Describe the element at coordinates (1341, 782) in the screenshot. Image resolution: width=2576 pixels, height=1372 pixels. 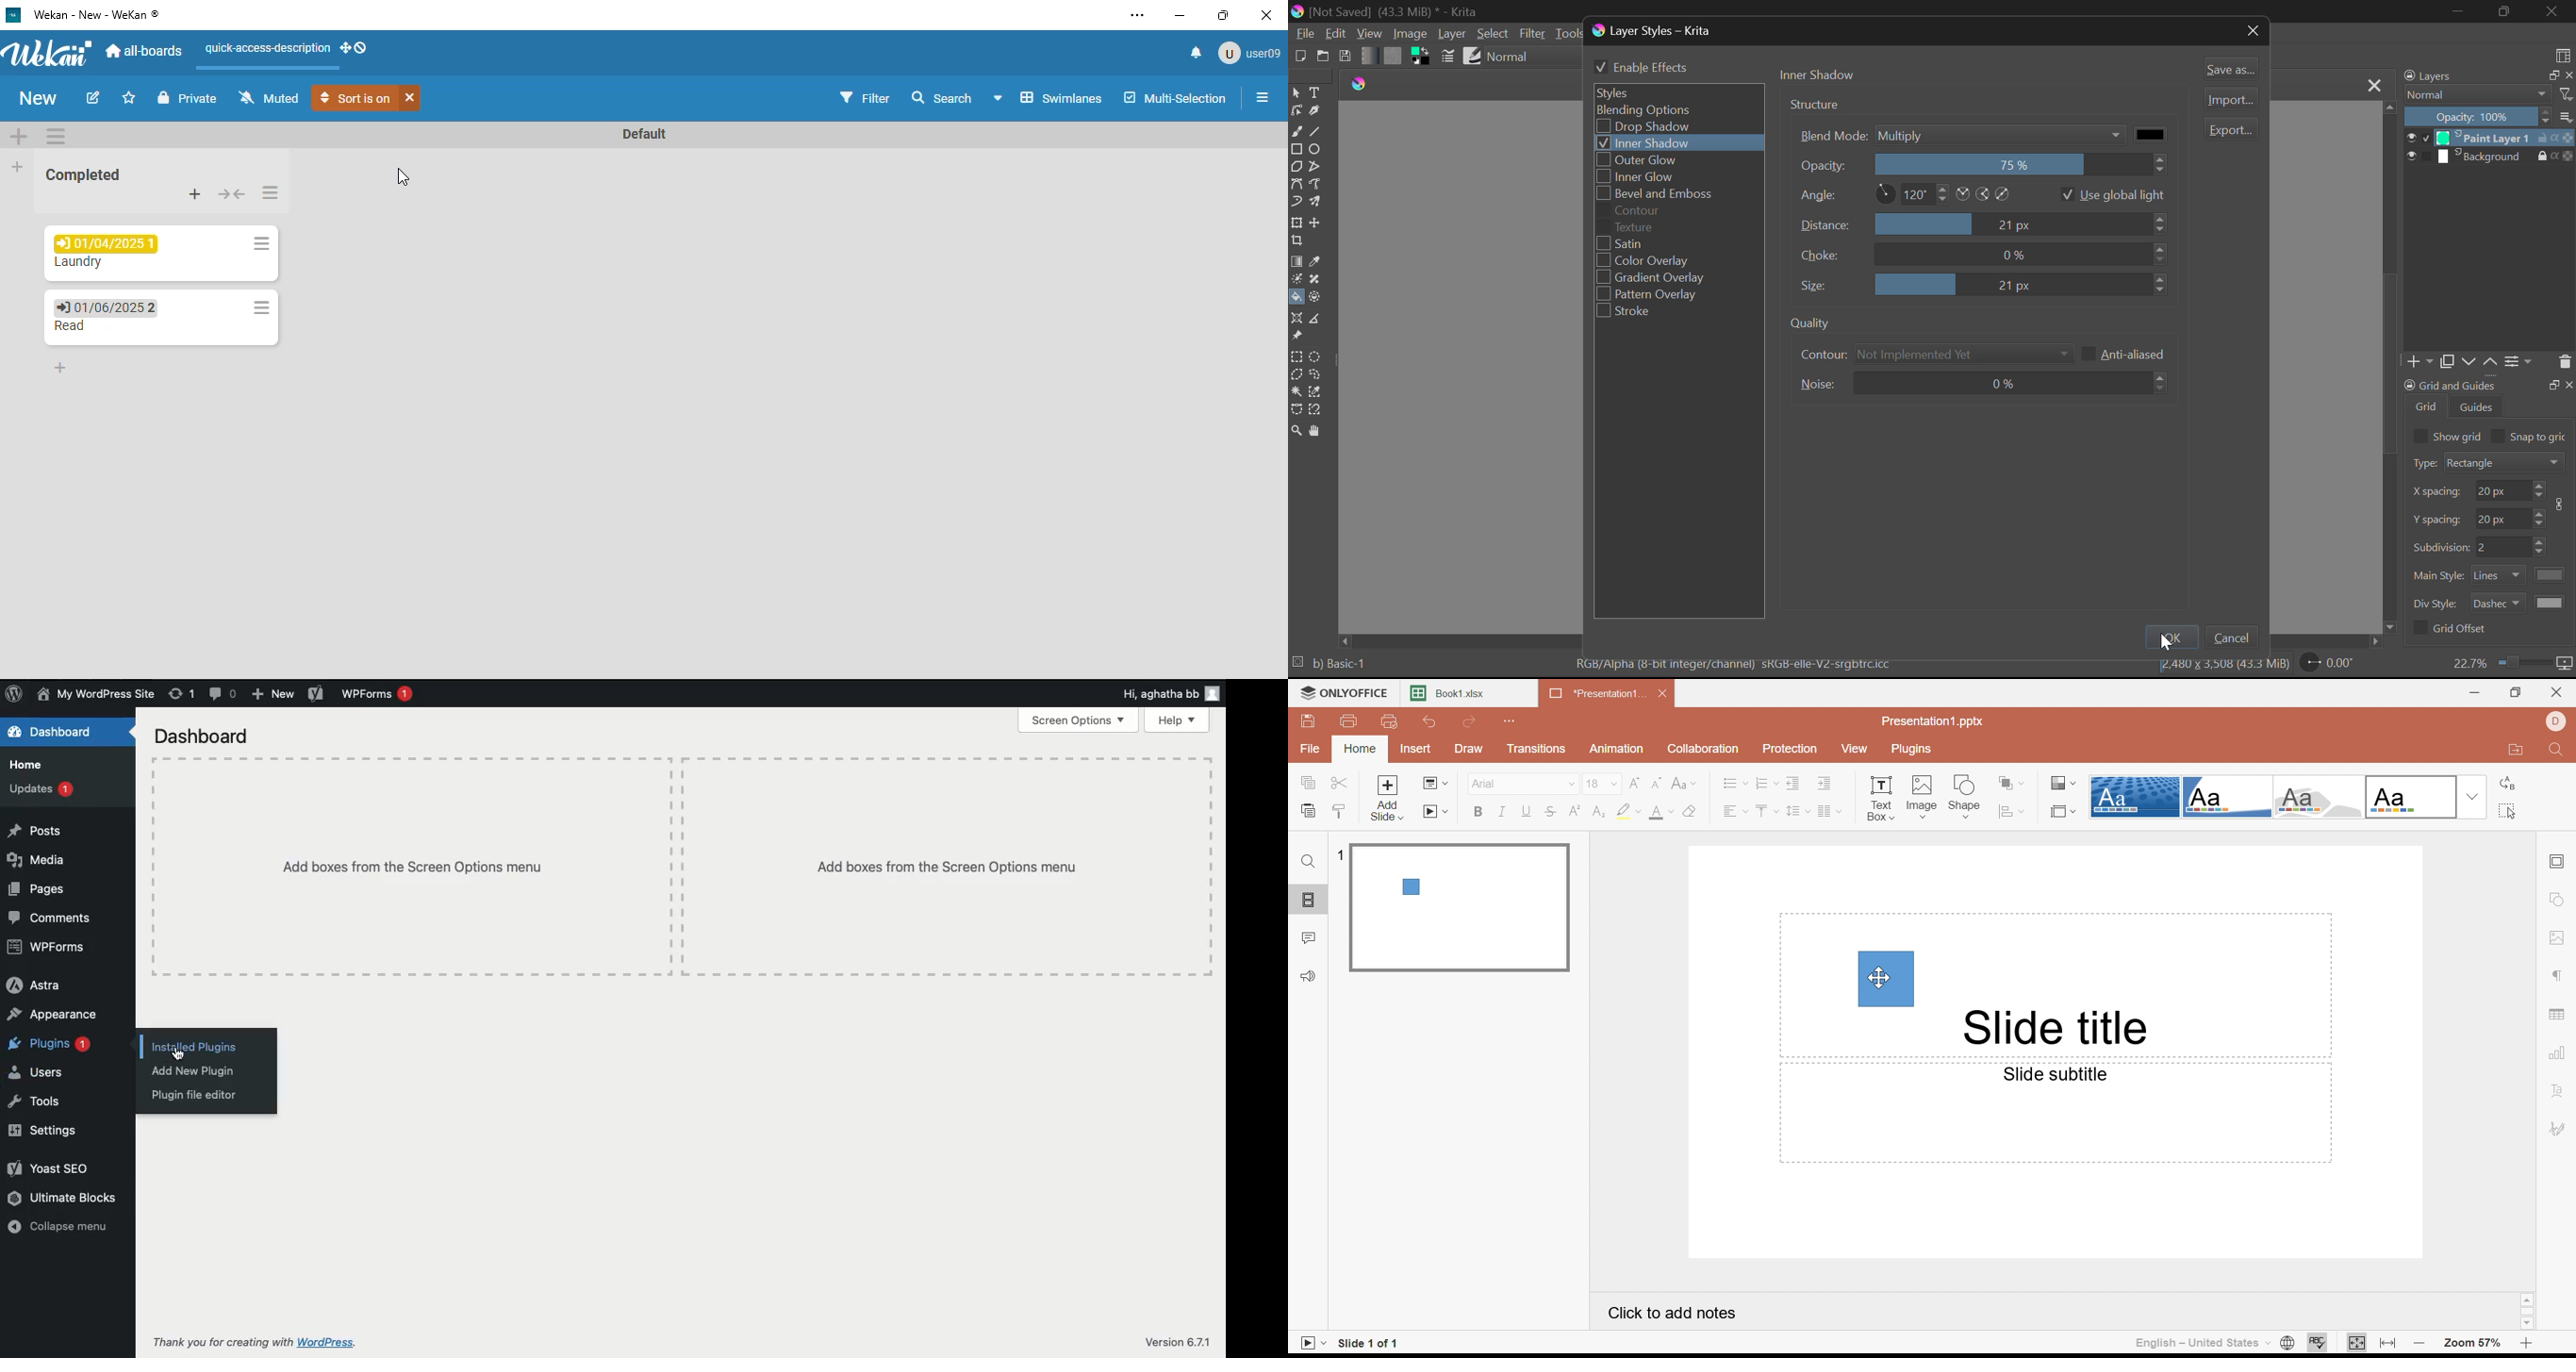
I see `Cut` at that location.